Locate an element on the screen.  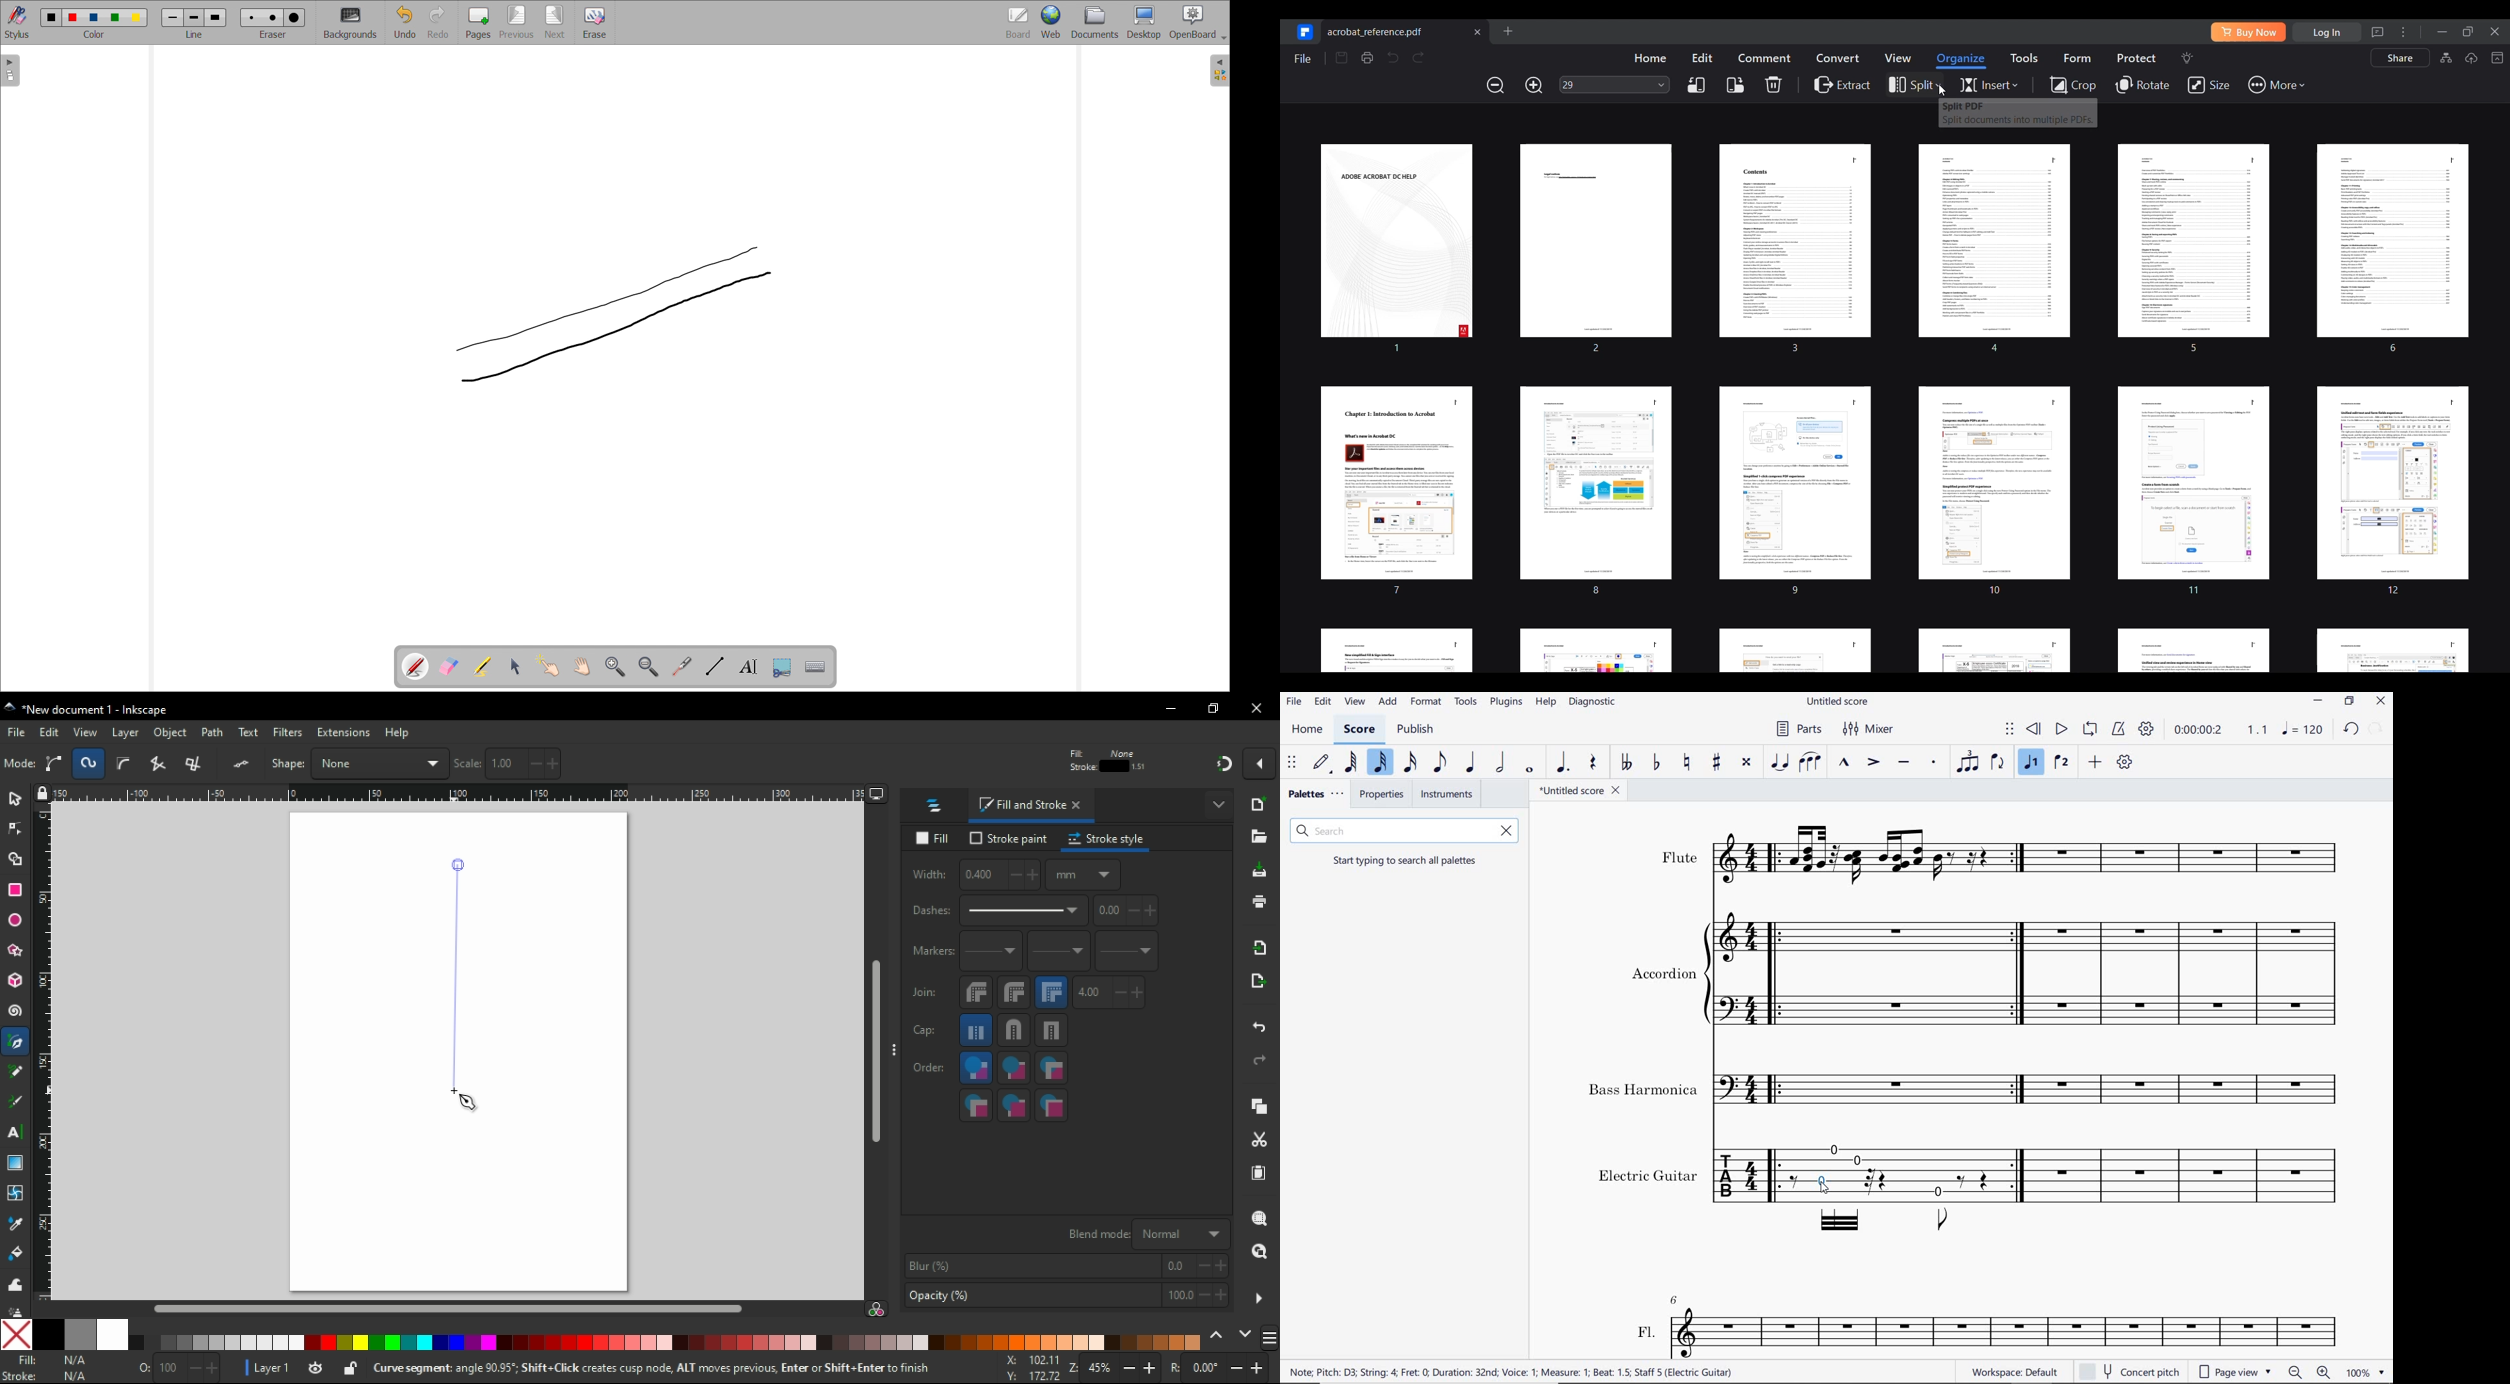
zoom factor is located at coordinates (2364, 1373).